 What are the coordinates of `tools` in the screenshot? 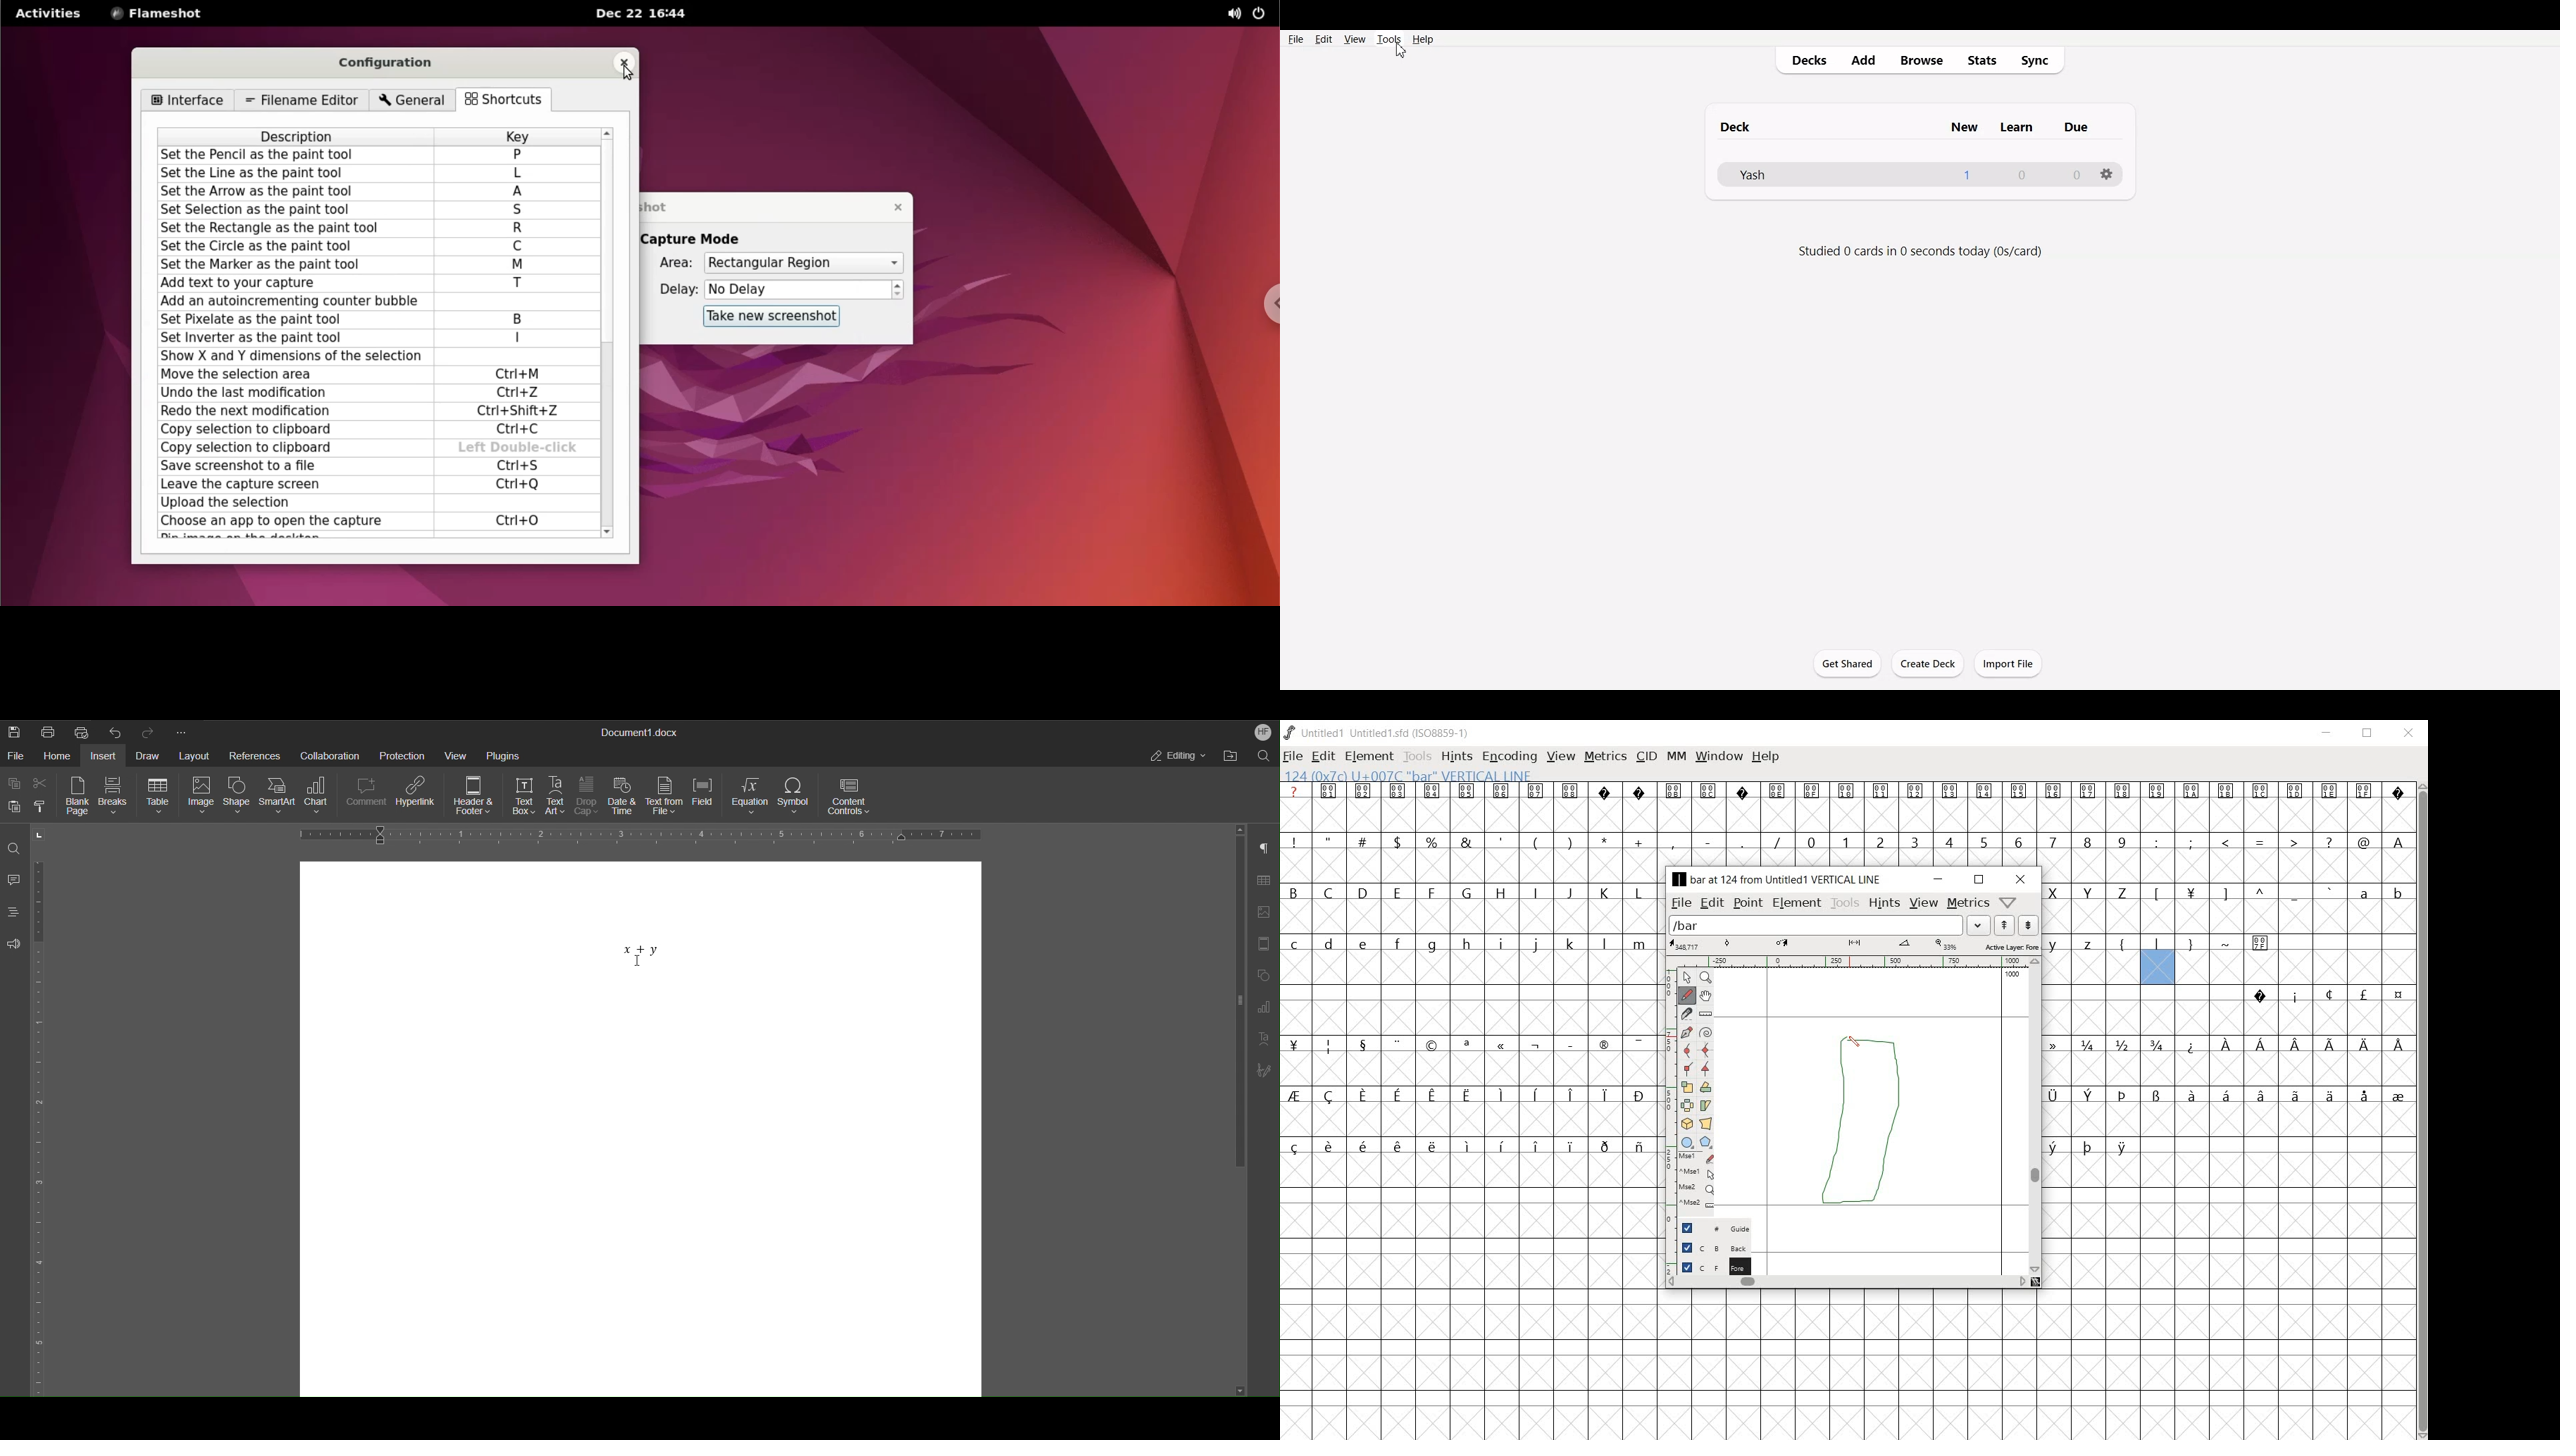 It's located at (1417, 755).